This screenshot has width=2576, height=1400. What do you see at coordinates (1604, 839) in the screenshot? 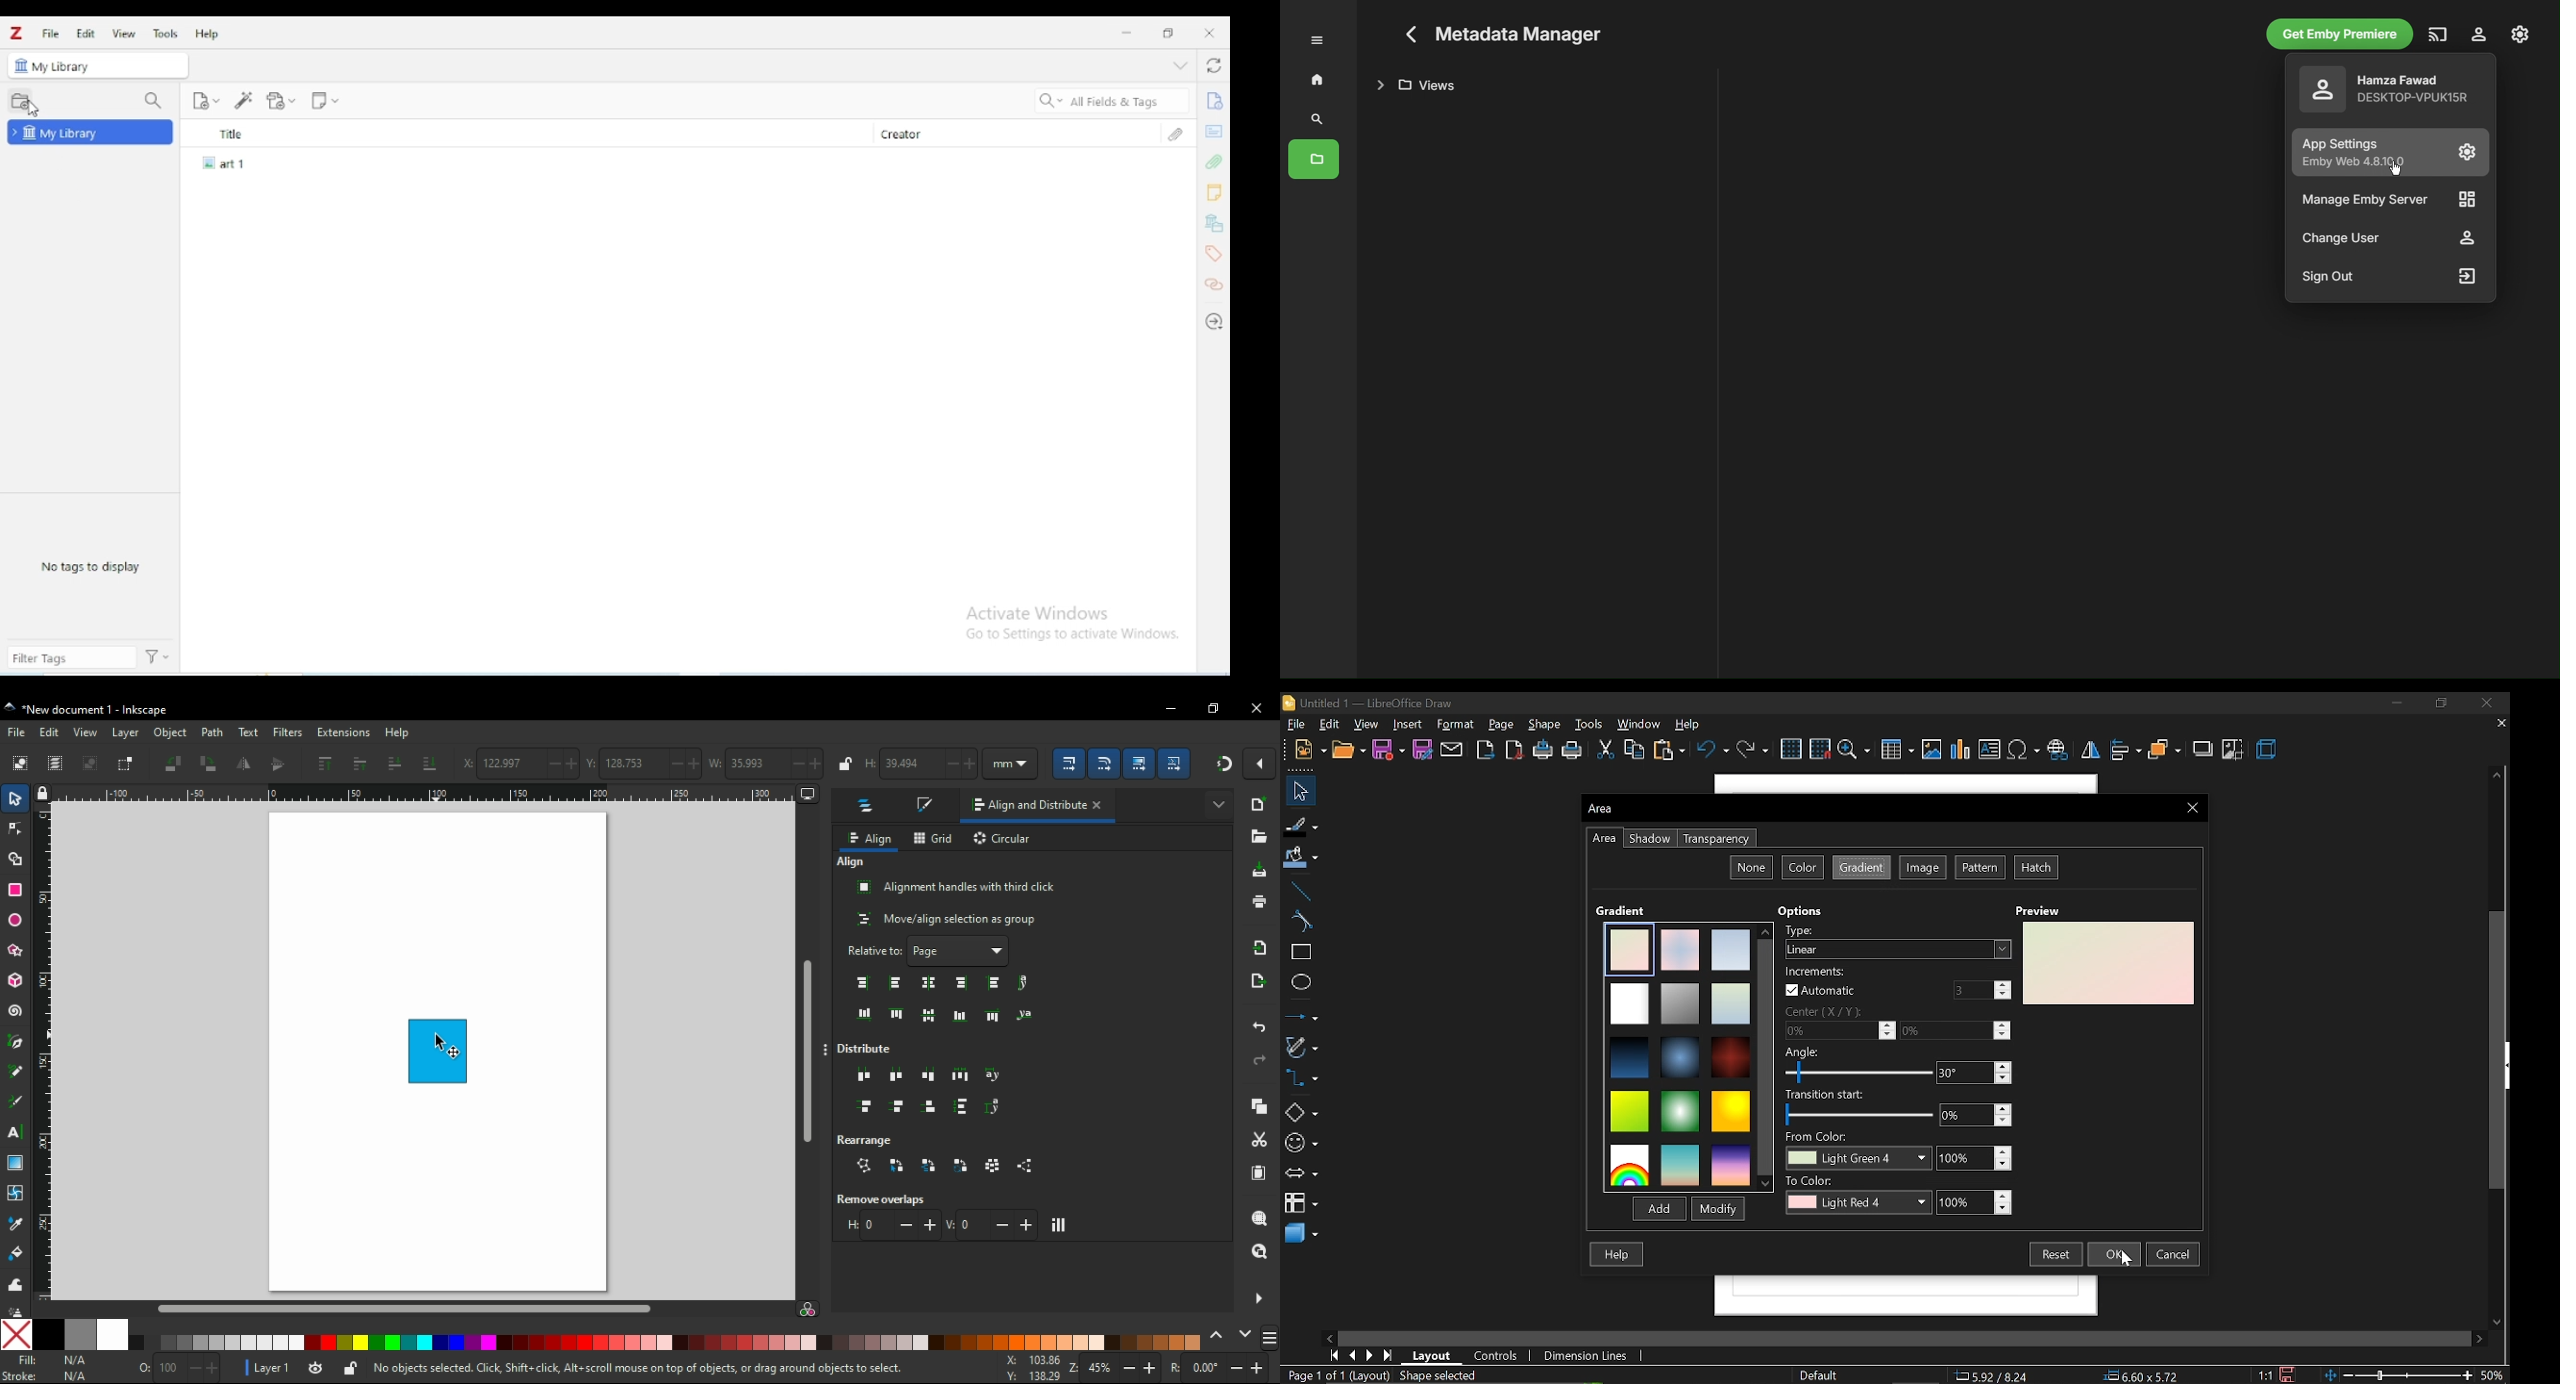
I see `area` at bounding box center [1604, 839].